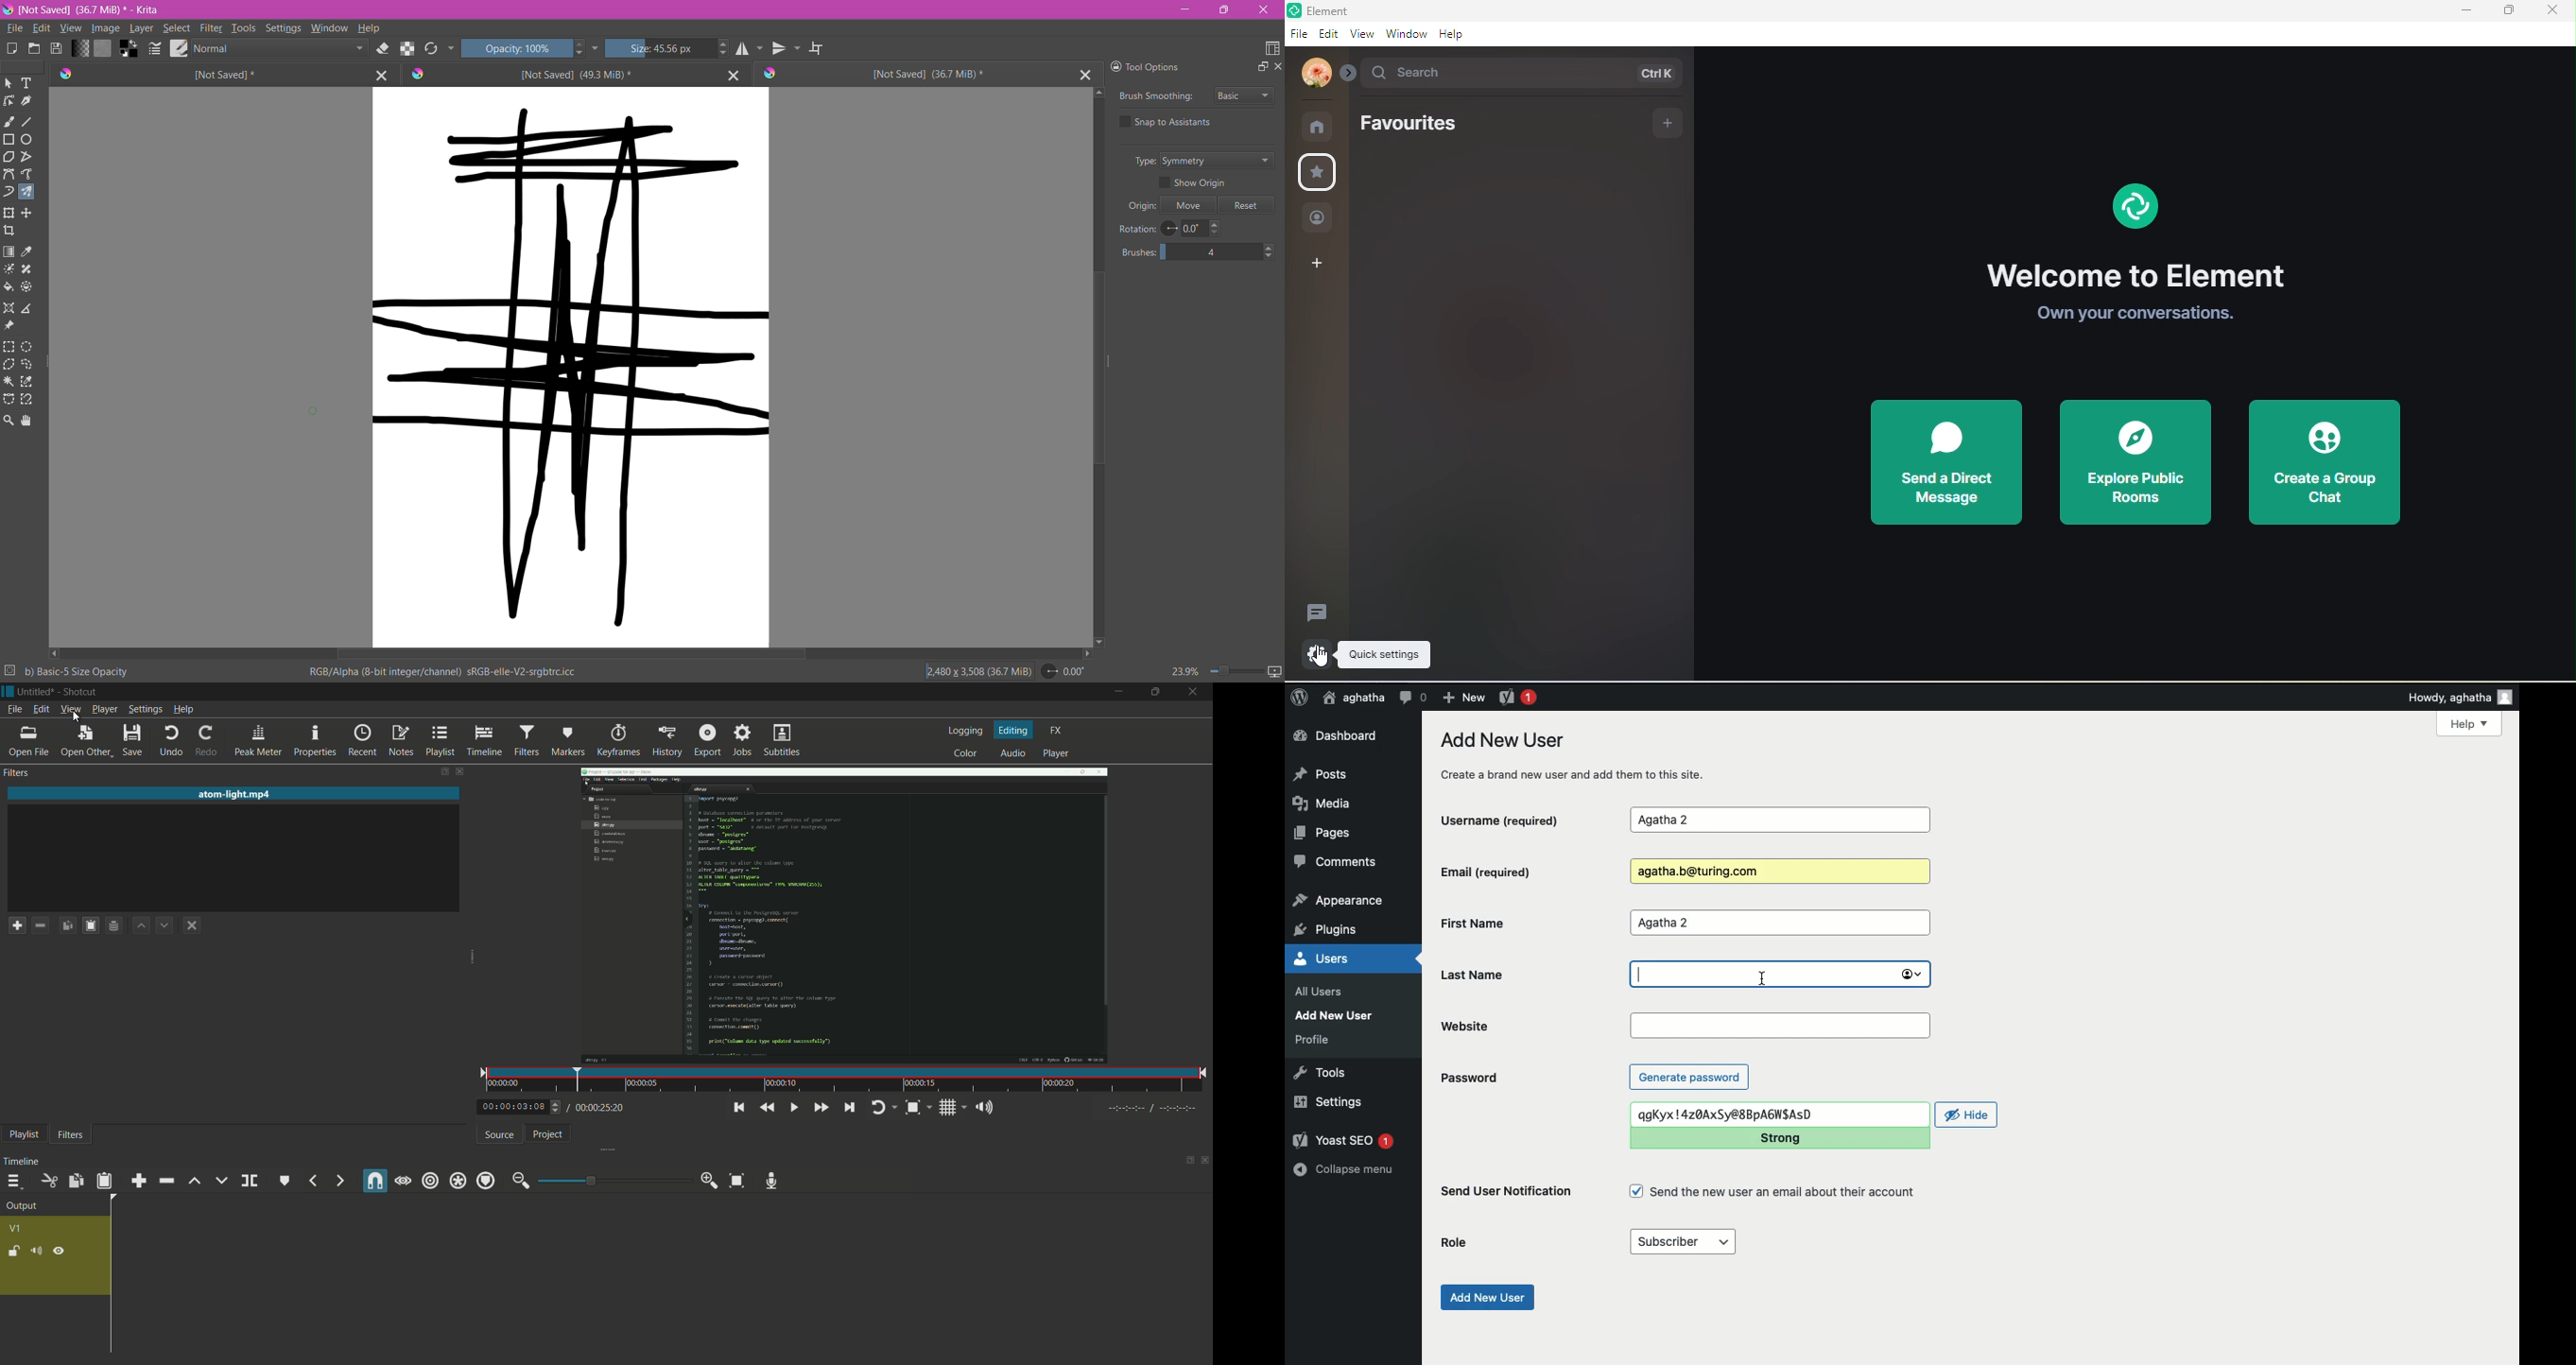 The height and width of the screenshot is (1372, 2576). What do you see at coordinates (1682, 1242) in the screenshot?
I see `Subscriber` at bounding box center [1682, 1242].